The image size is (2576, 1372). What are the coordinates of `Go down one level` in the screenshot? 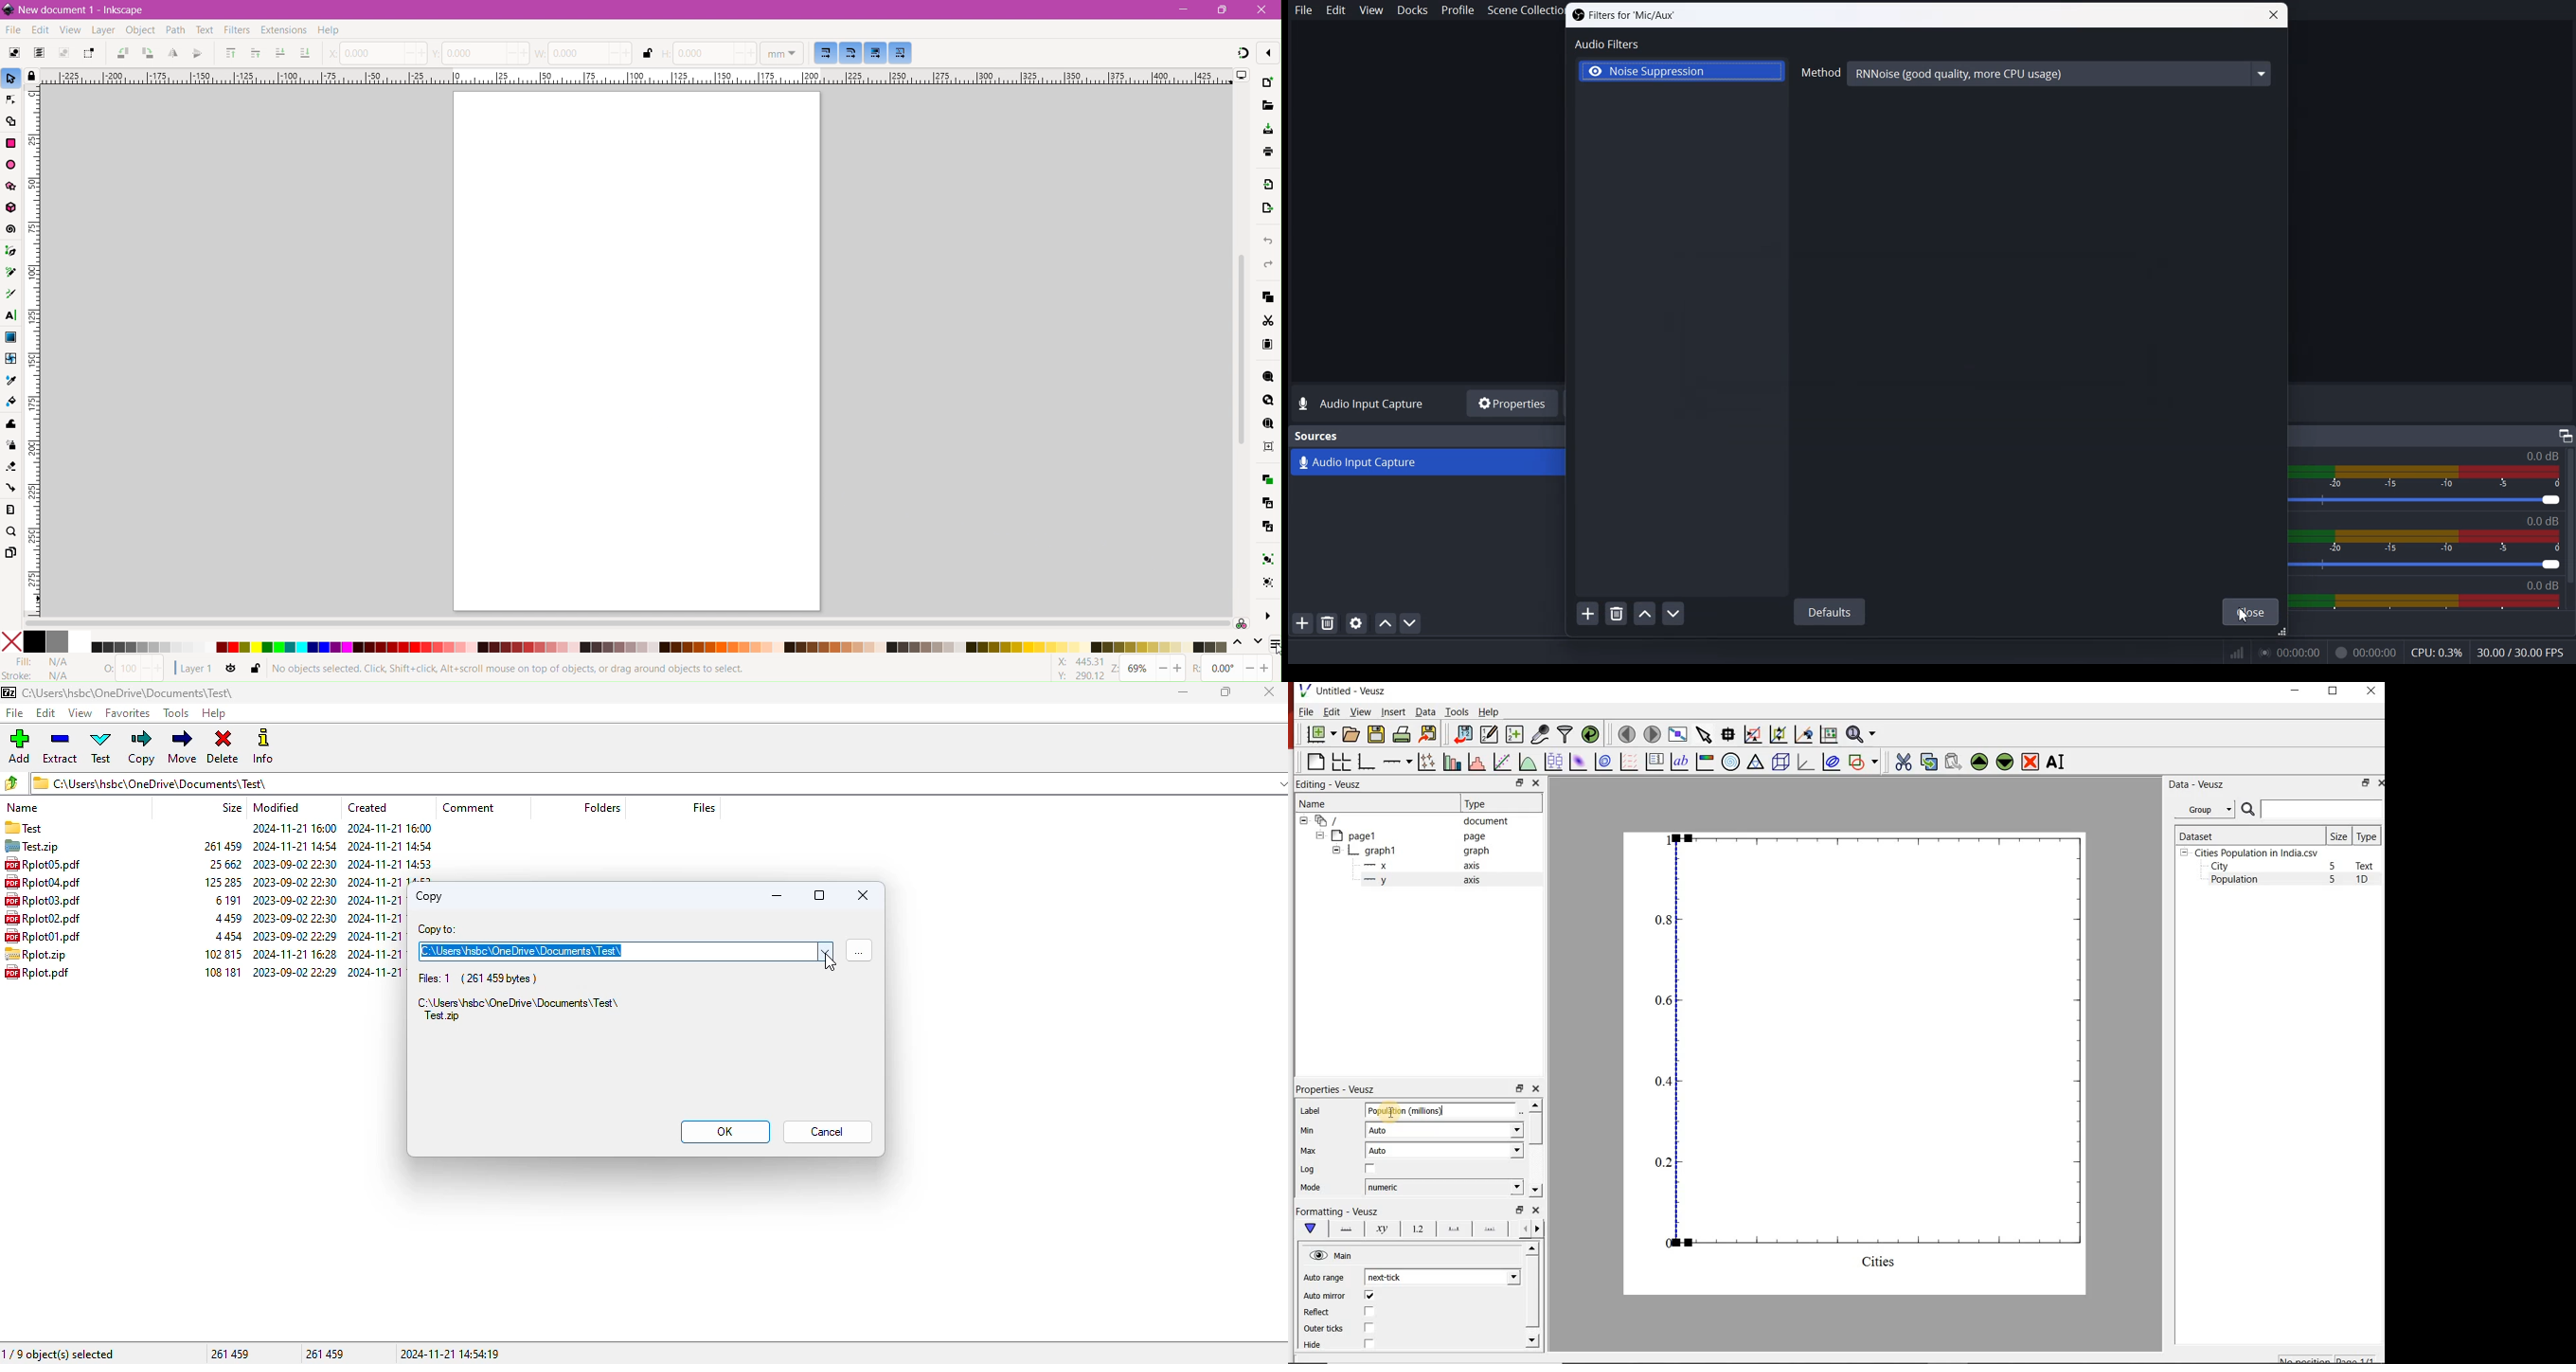 It's located at (1258, 645).